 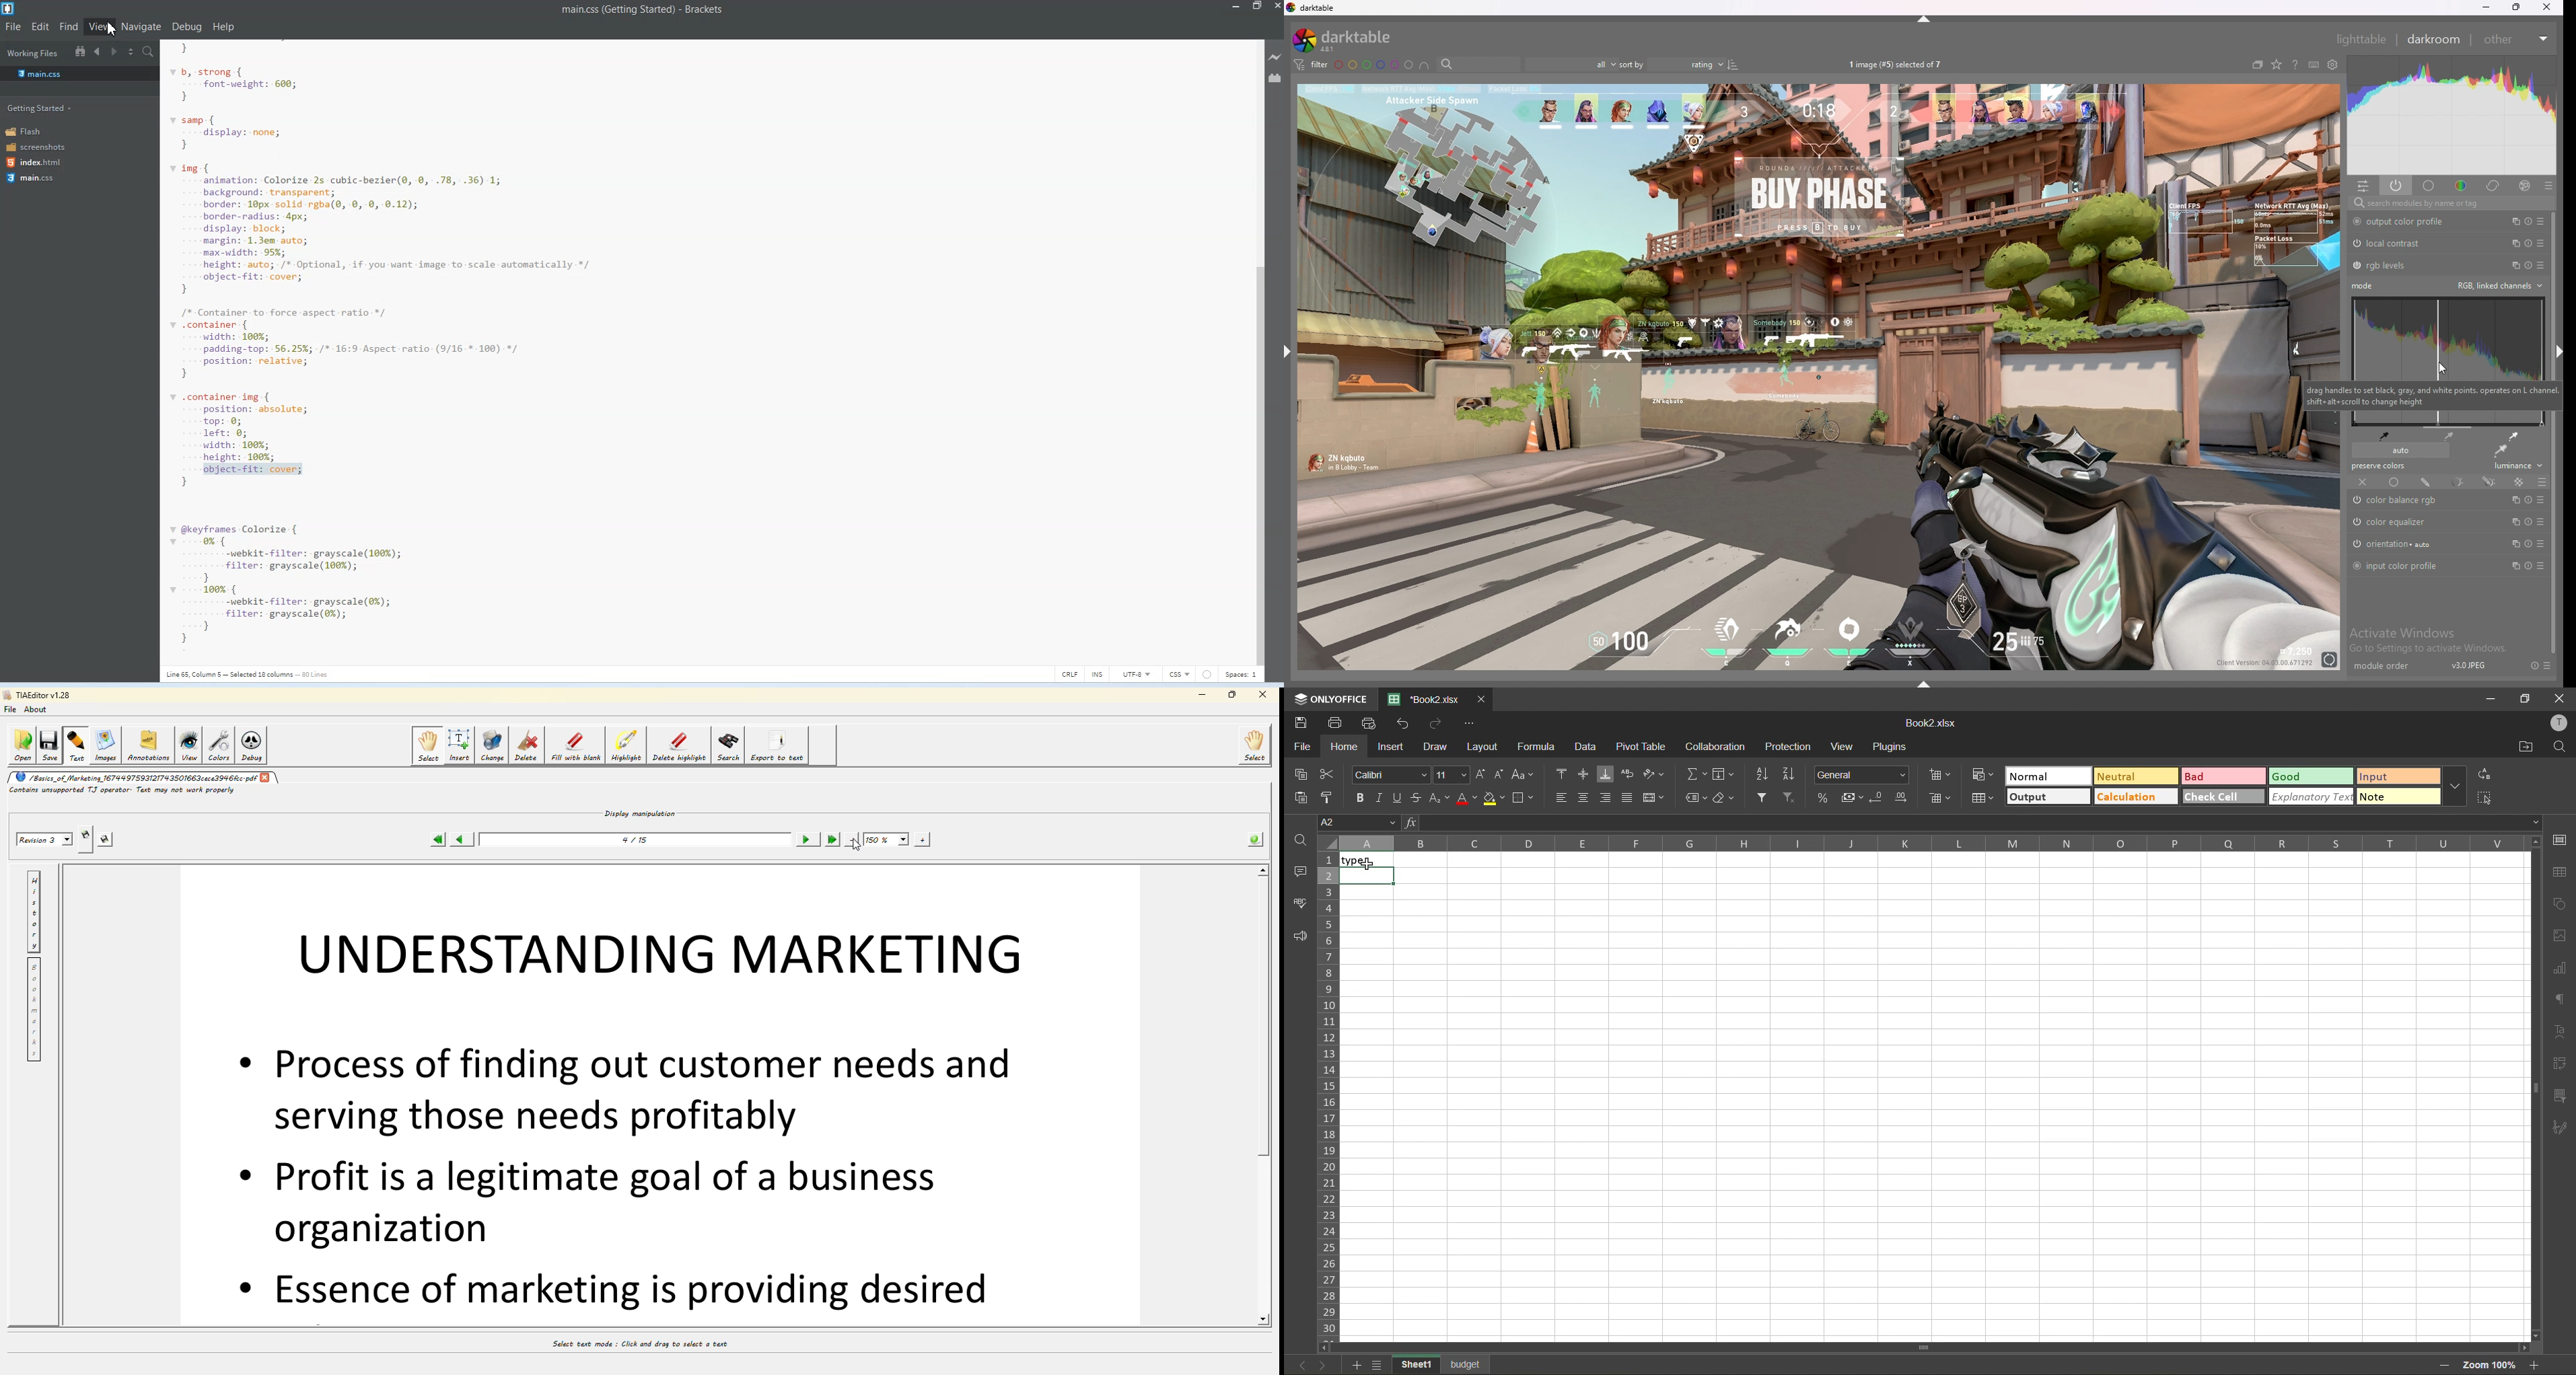 I want to click on darktable, so click(x=1343, y=40).